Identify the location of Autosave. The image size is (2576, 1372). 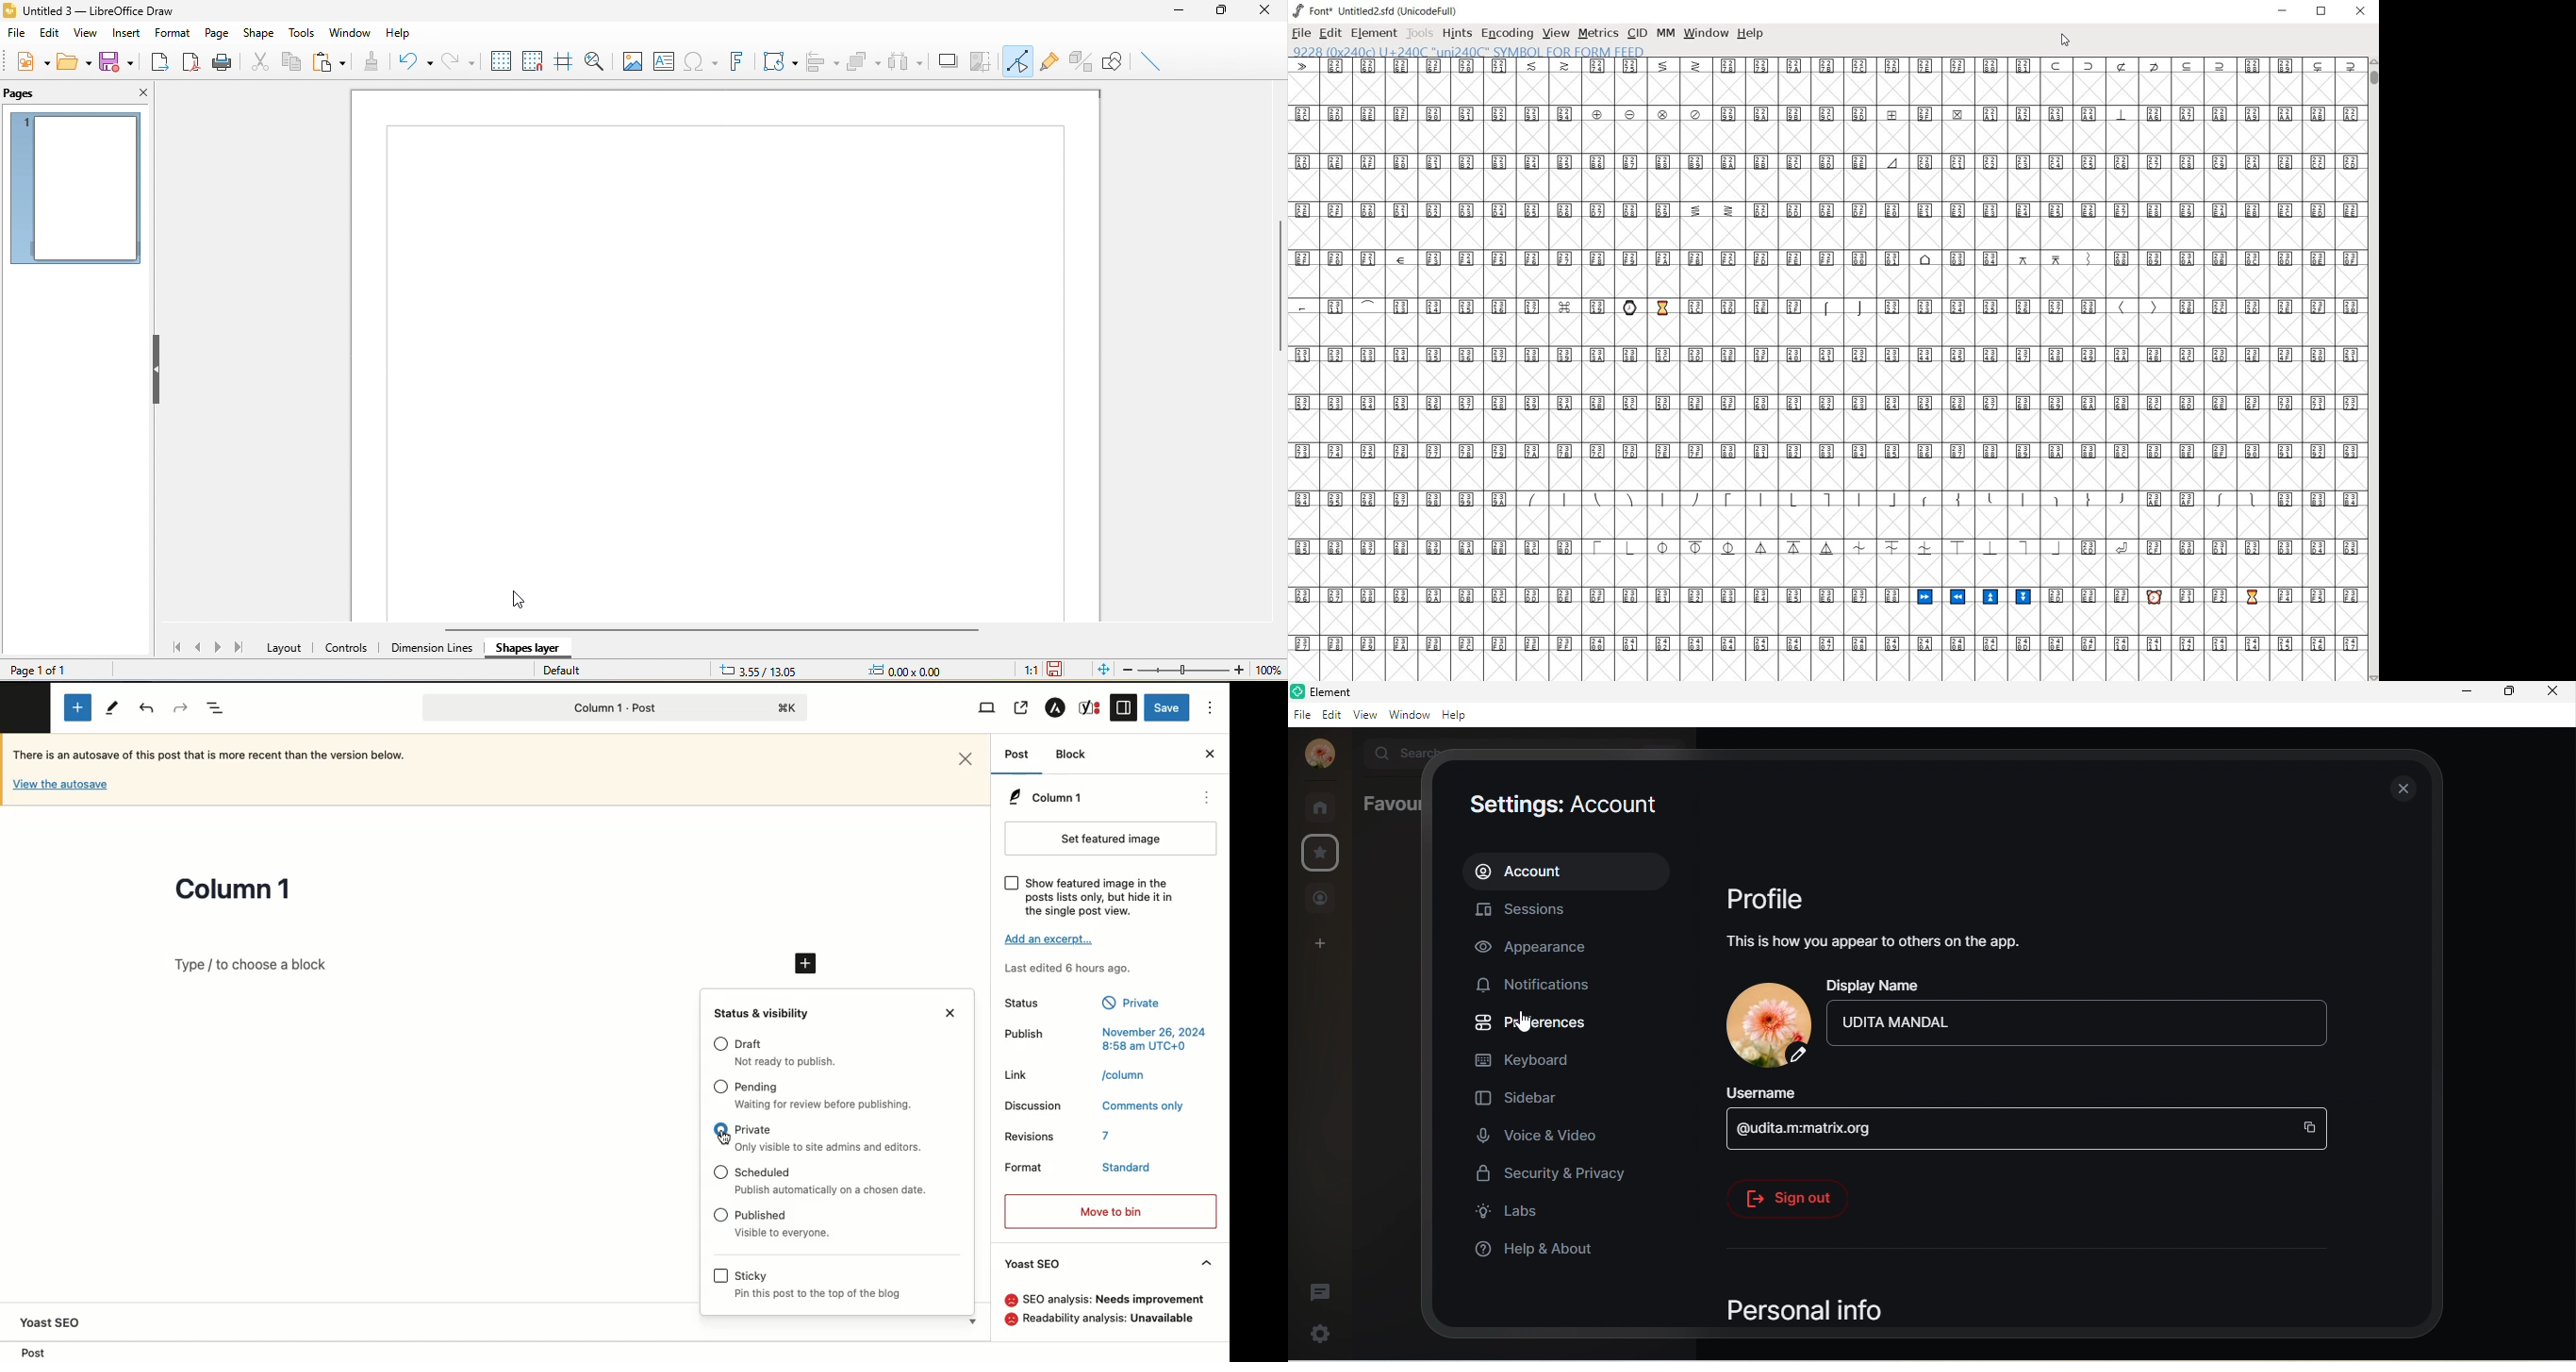
(61, 784).